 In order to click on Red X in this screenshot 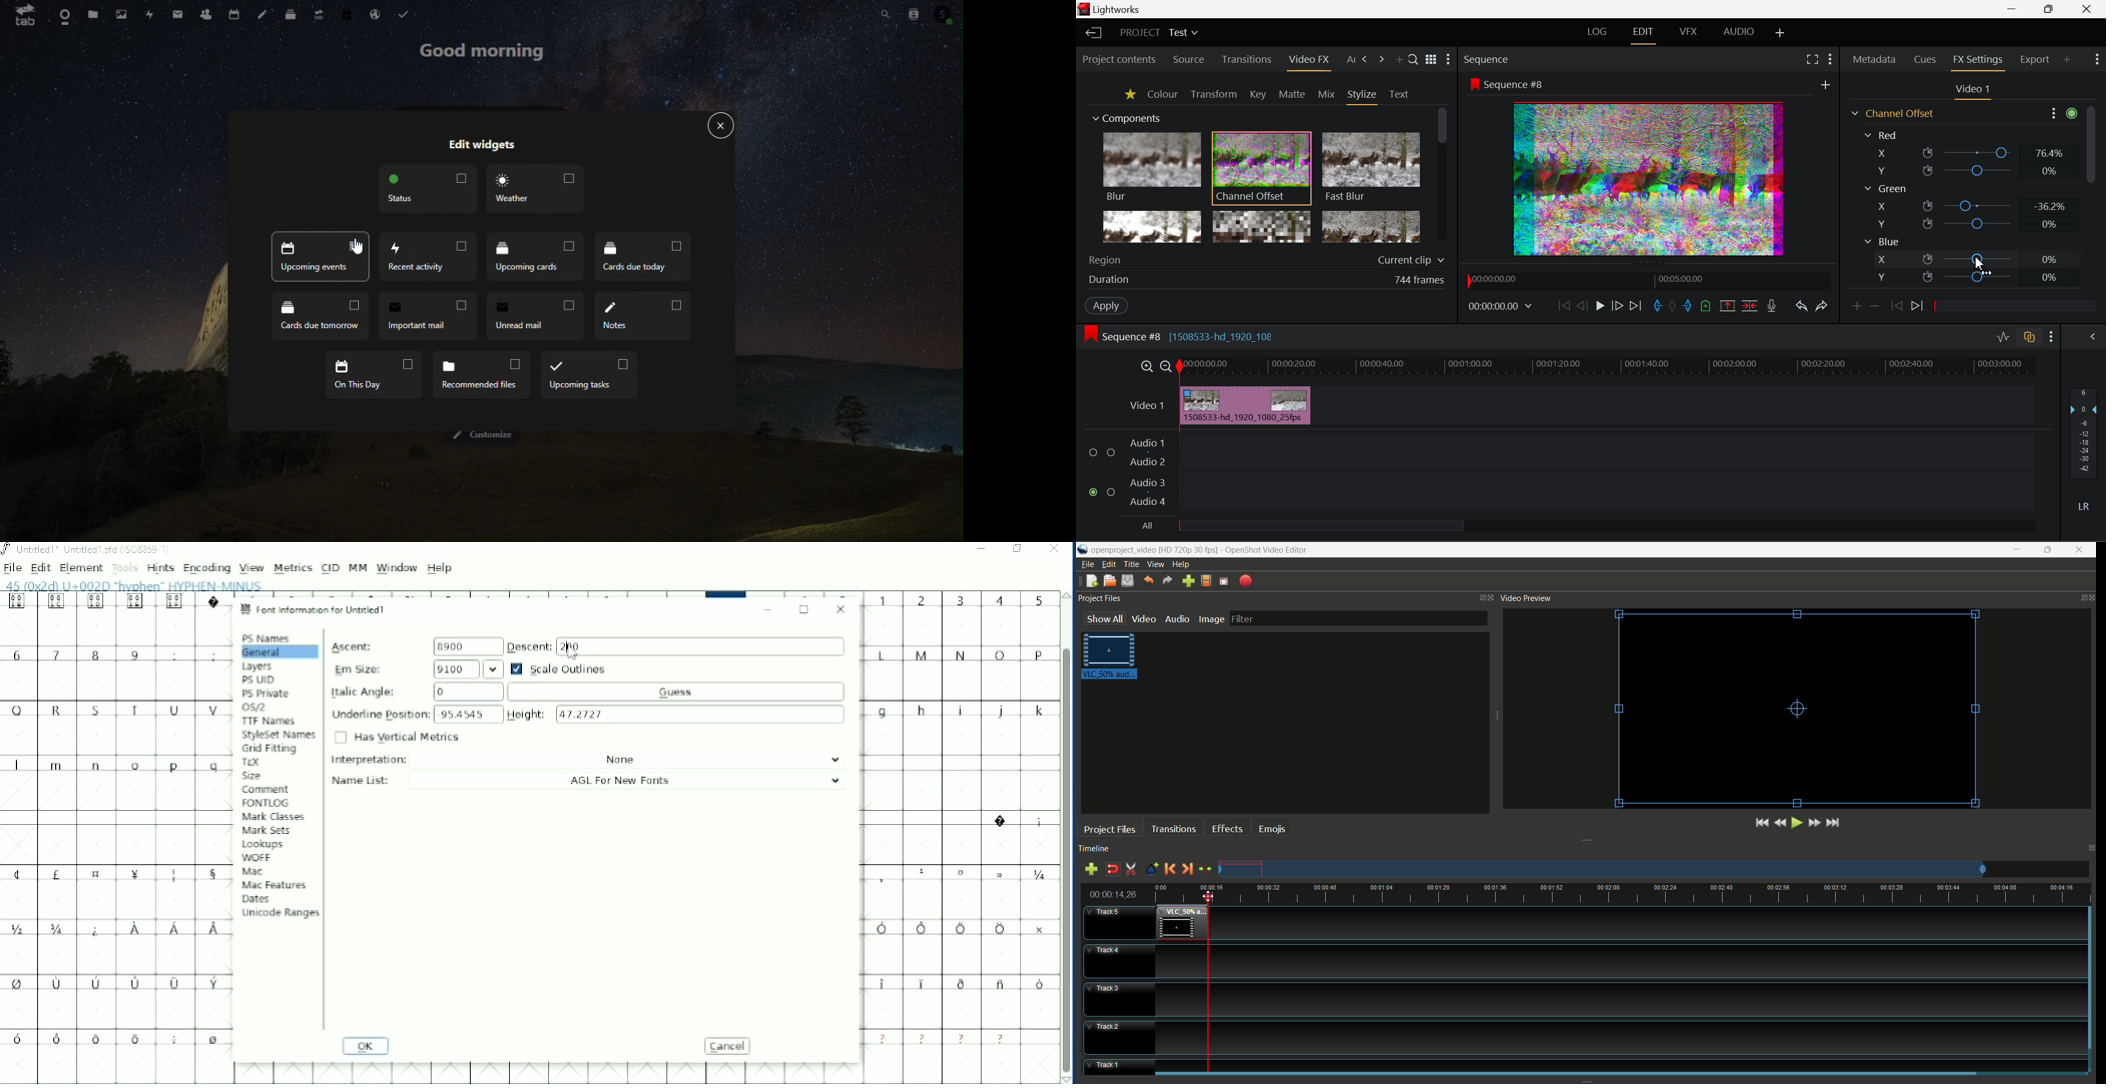, I will do `click(1968, 153)`.